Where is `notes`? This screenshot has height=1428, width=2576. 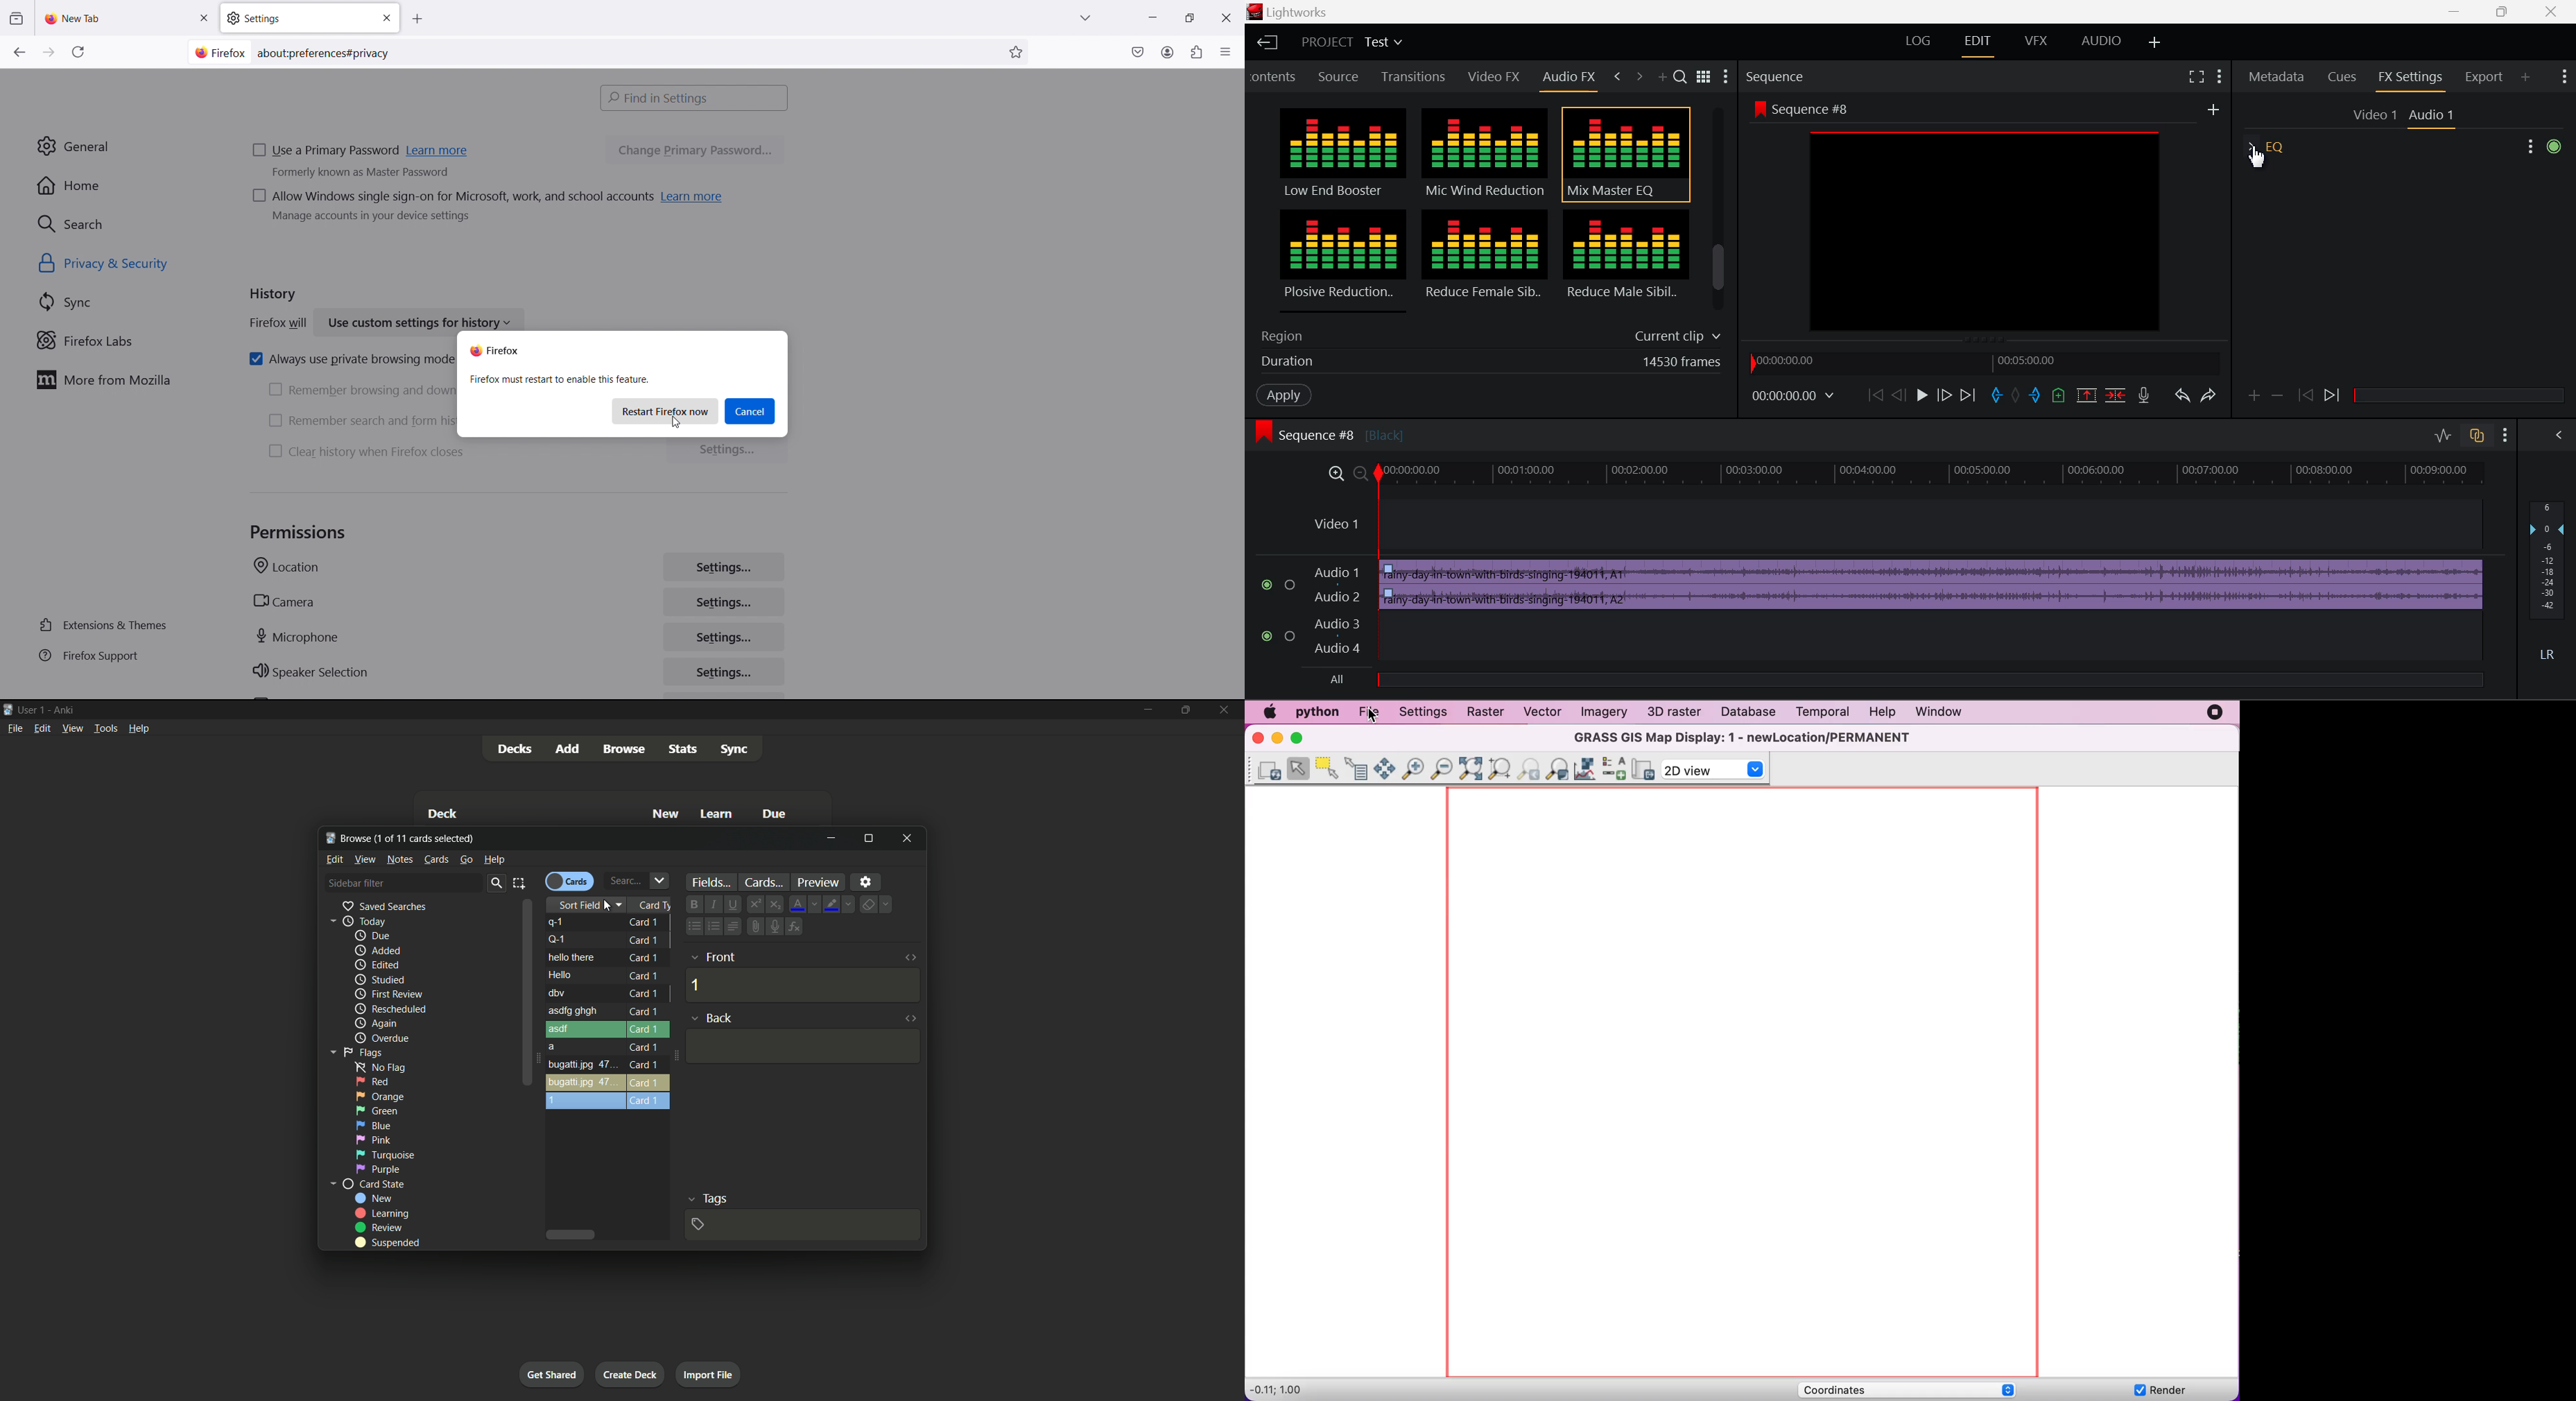
notes is located at coordinates (398, 859).